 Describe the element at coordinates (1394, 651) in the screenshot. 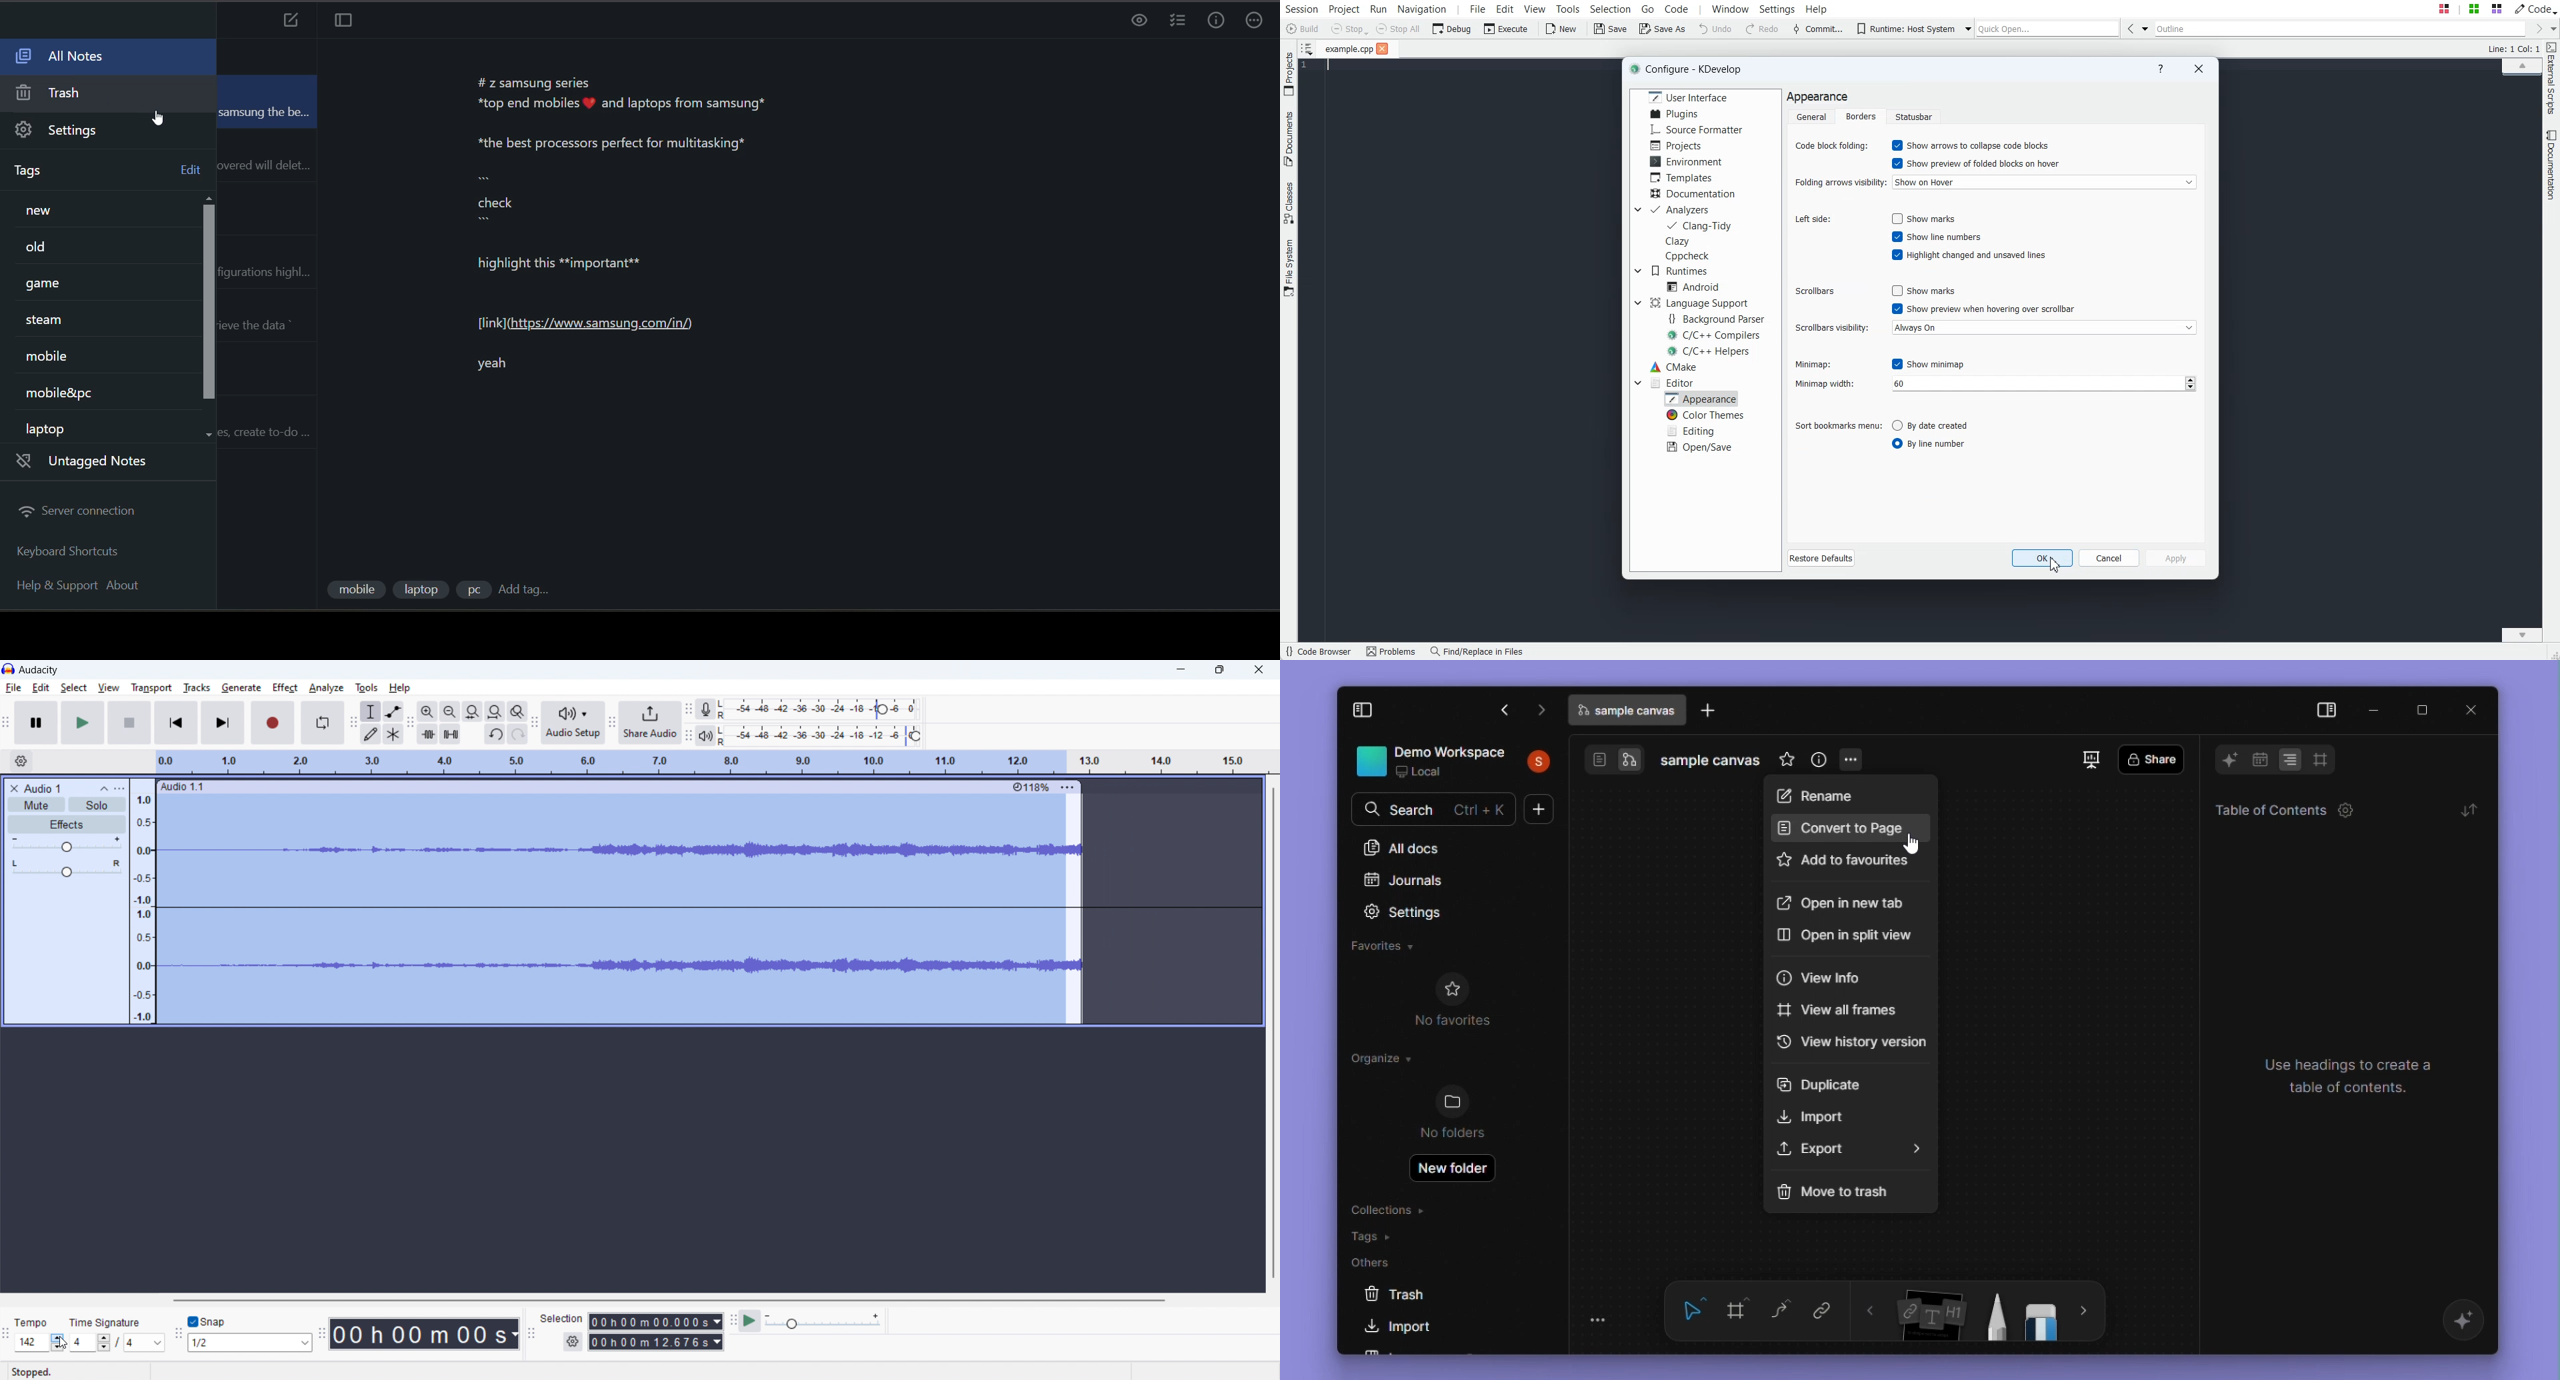

I see `Problems` at that location.